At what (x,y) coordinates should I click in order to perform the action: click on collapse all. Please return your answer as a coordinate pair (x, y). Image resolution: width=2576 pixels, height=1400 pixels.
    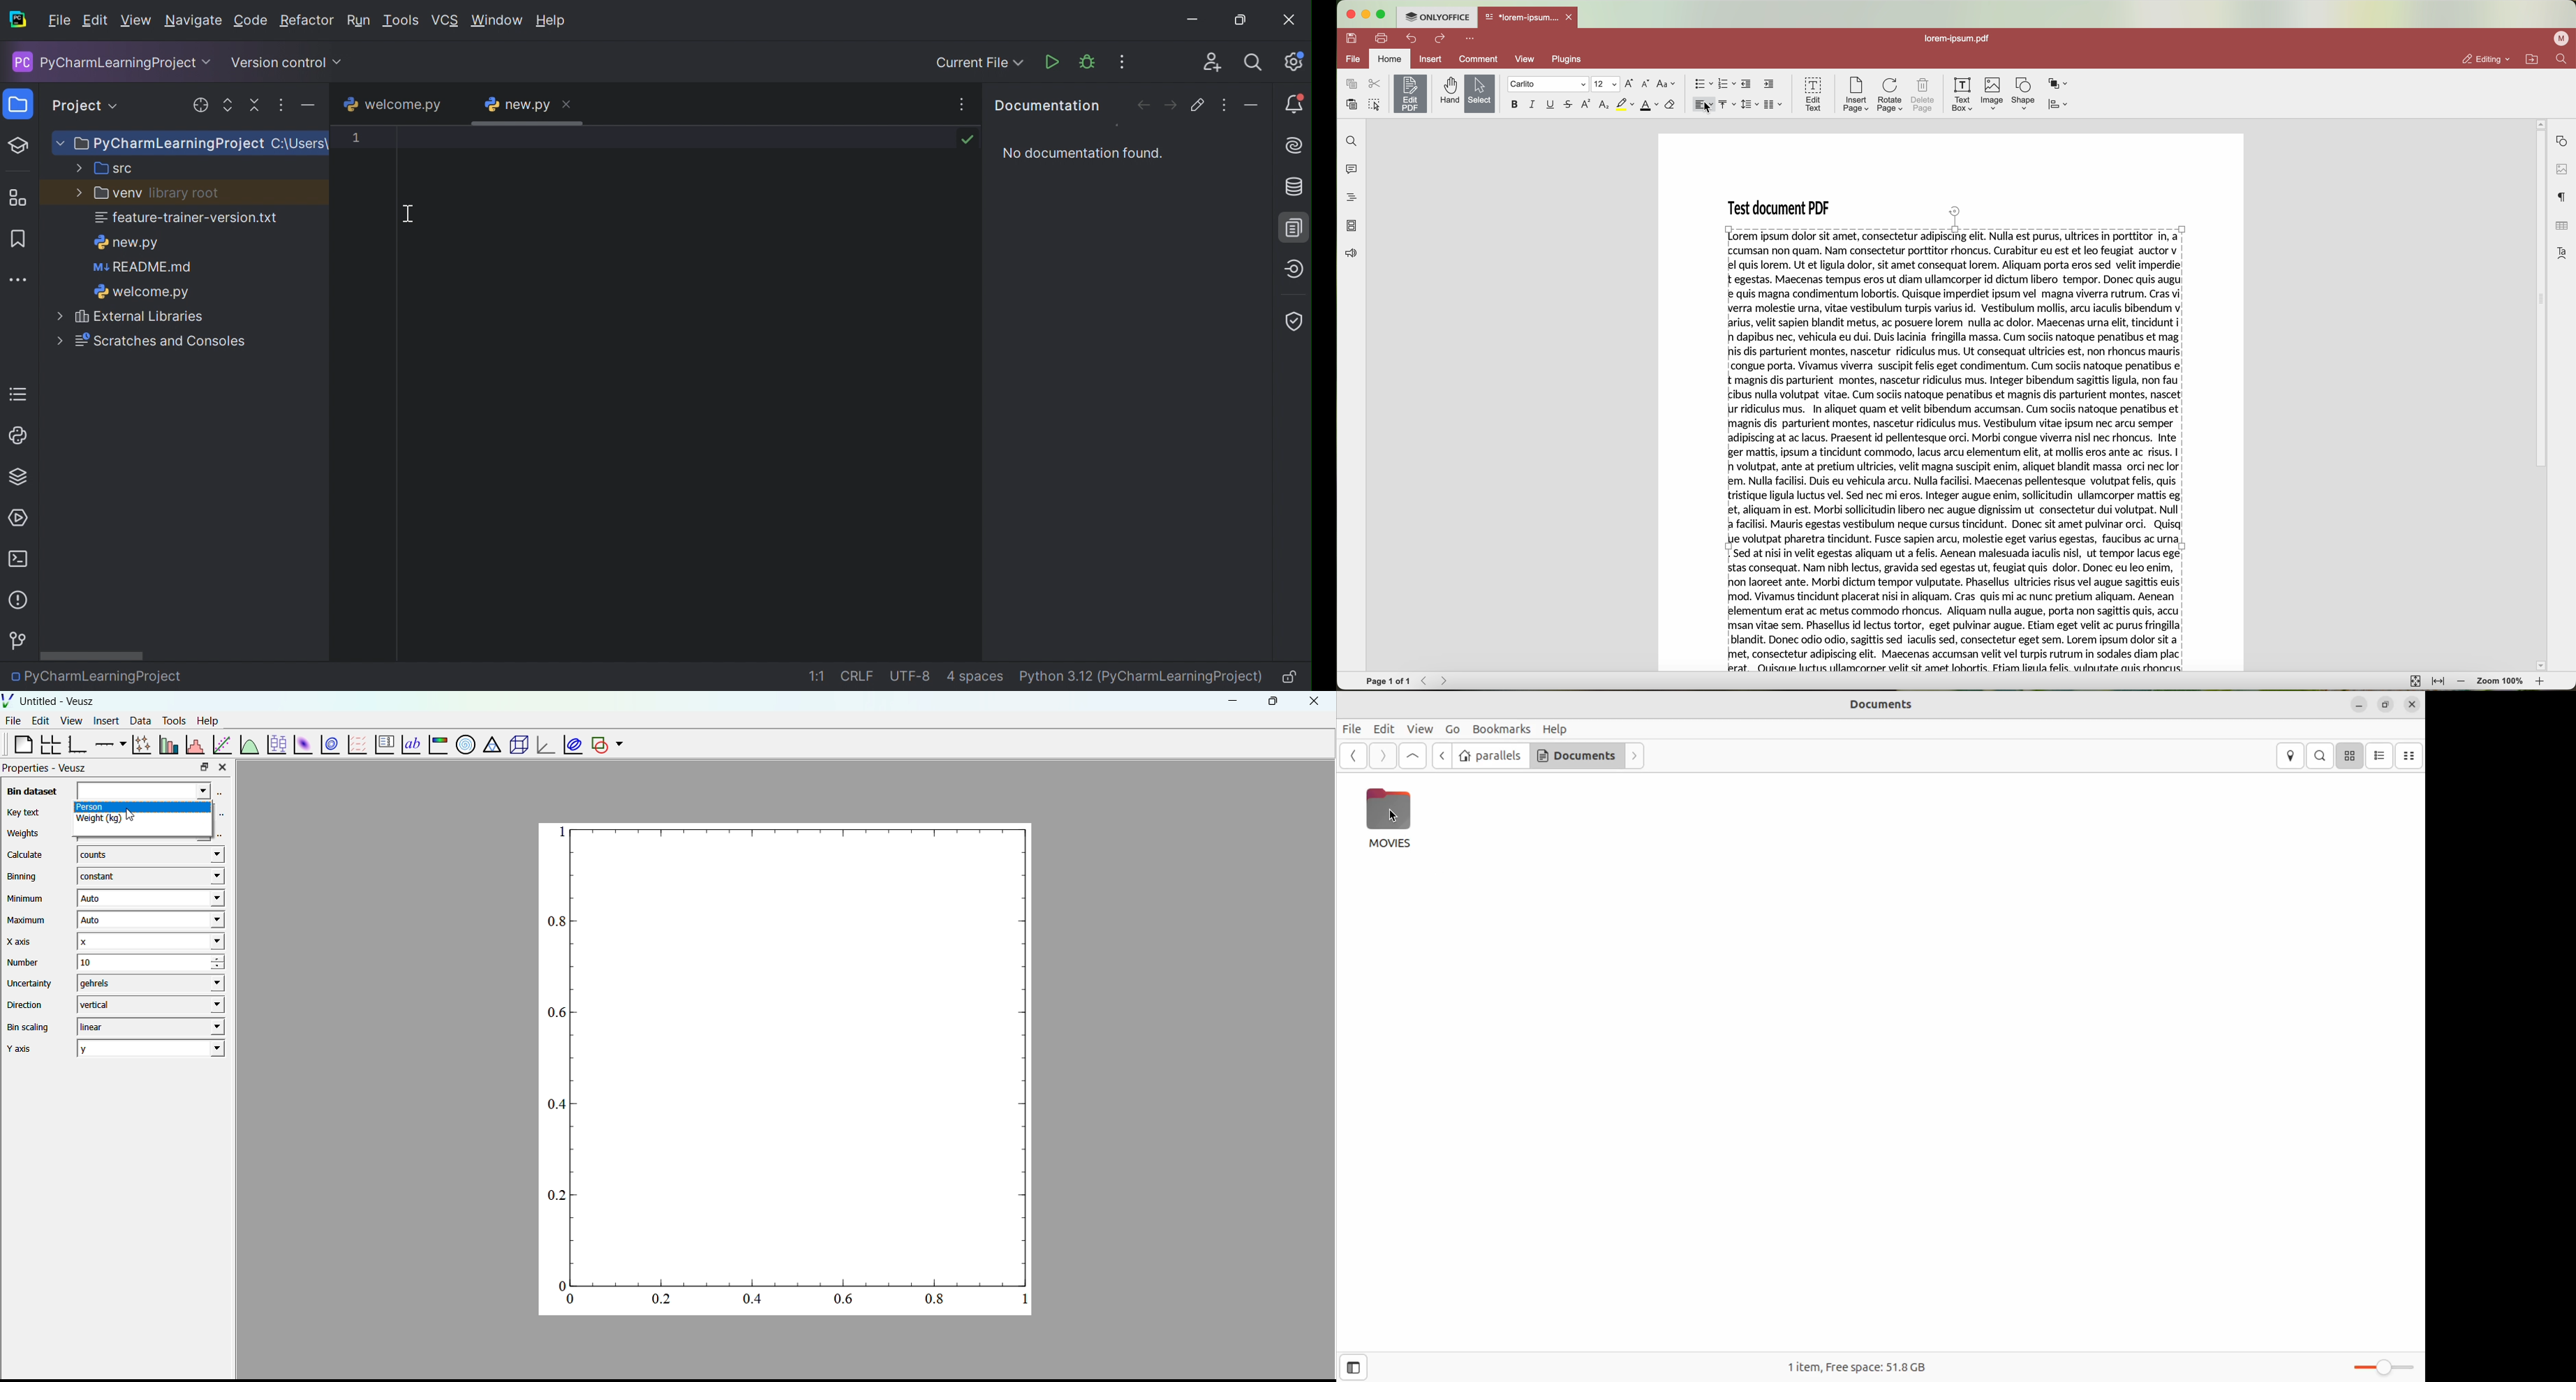
    Looking at the image, I should click on (254, 106).